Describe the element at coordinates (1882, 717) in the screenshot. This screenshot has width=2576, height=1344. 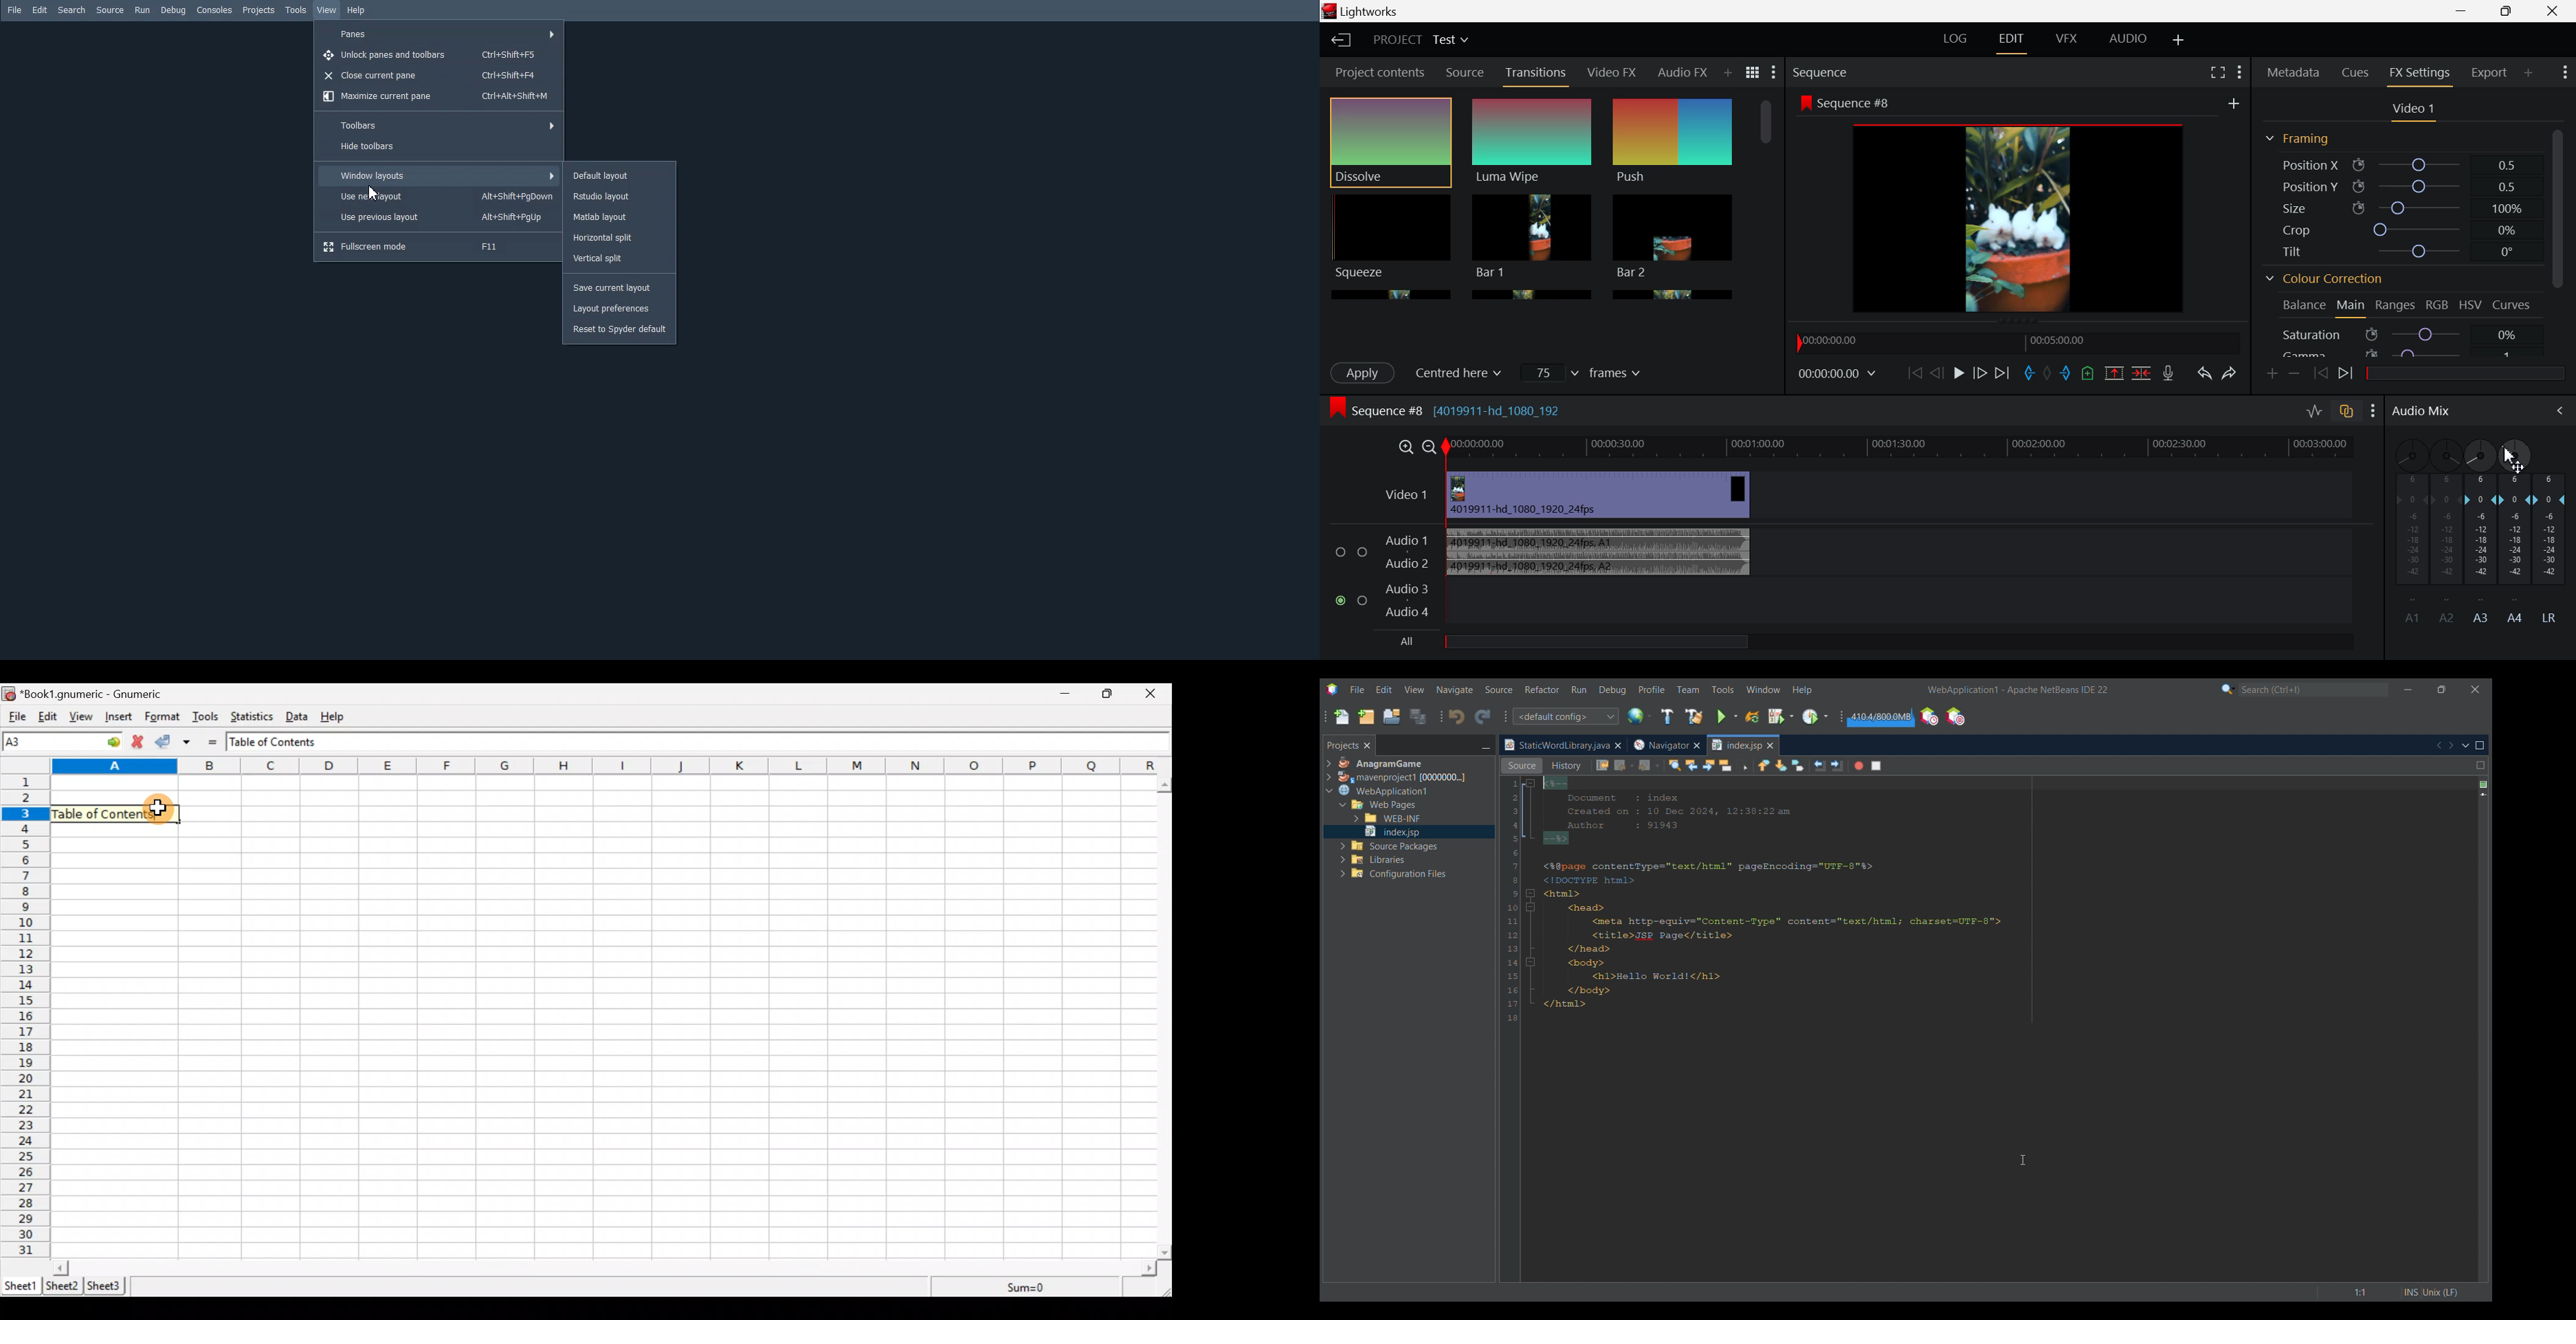
I see `Garbage collection changed` at that location.